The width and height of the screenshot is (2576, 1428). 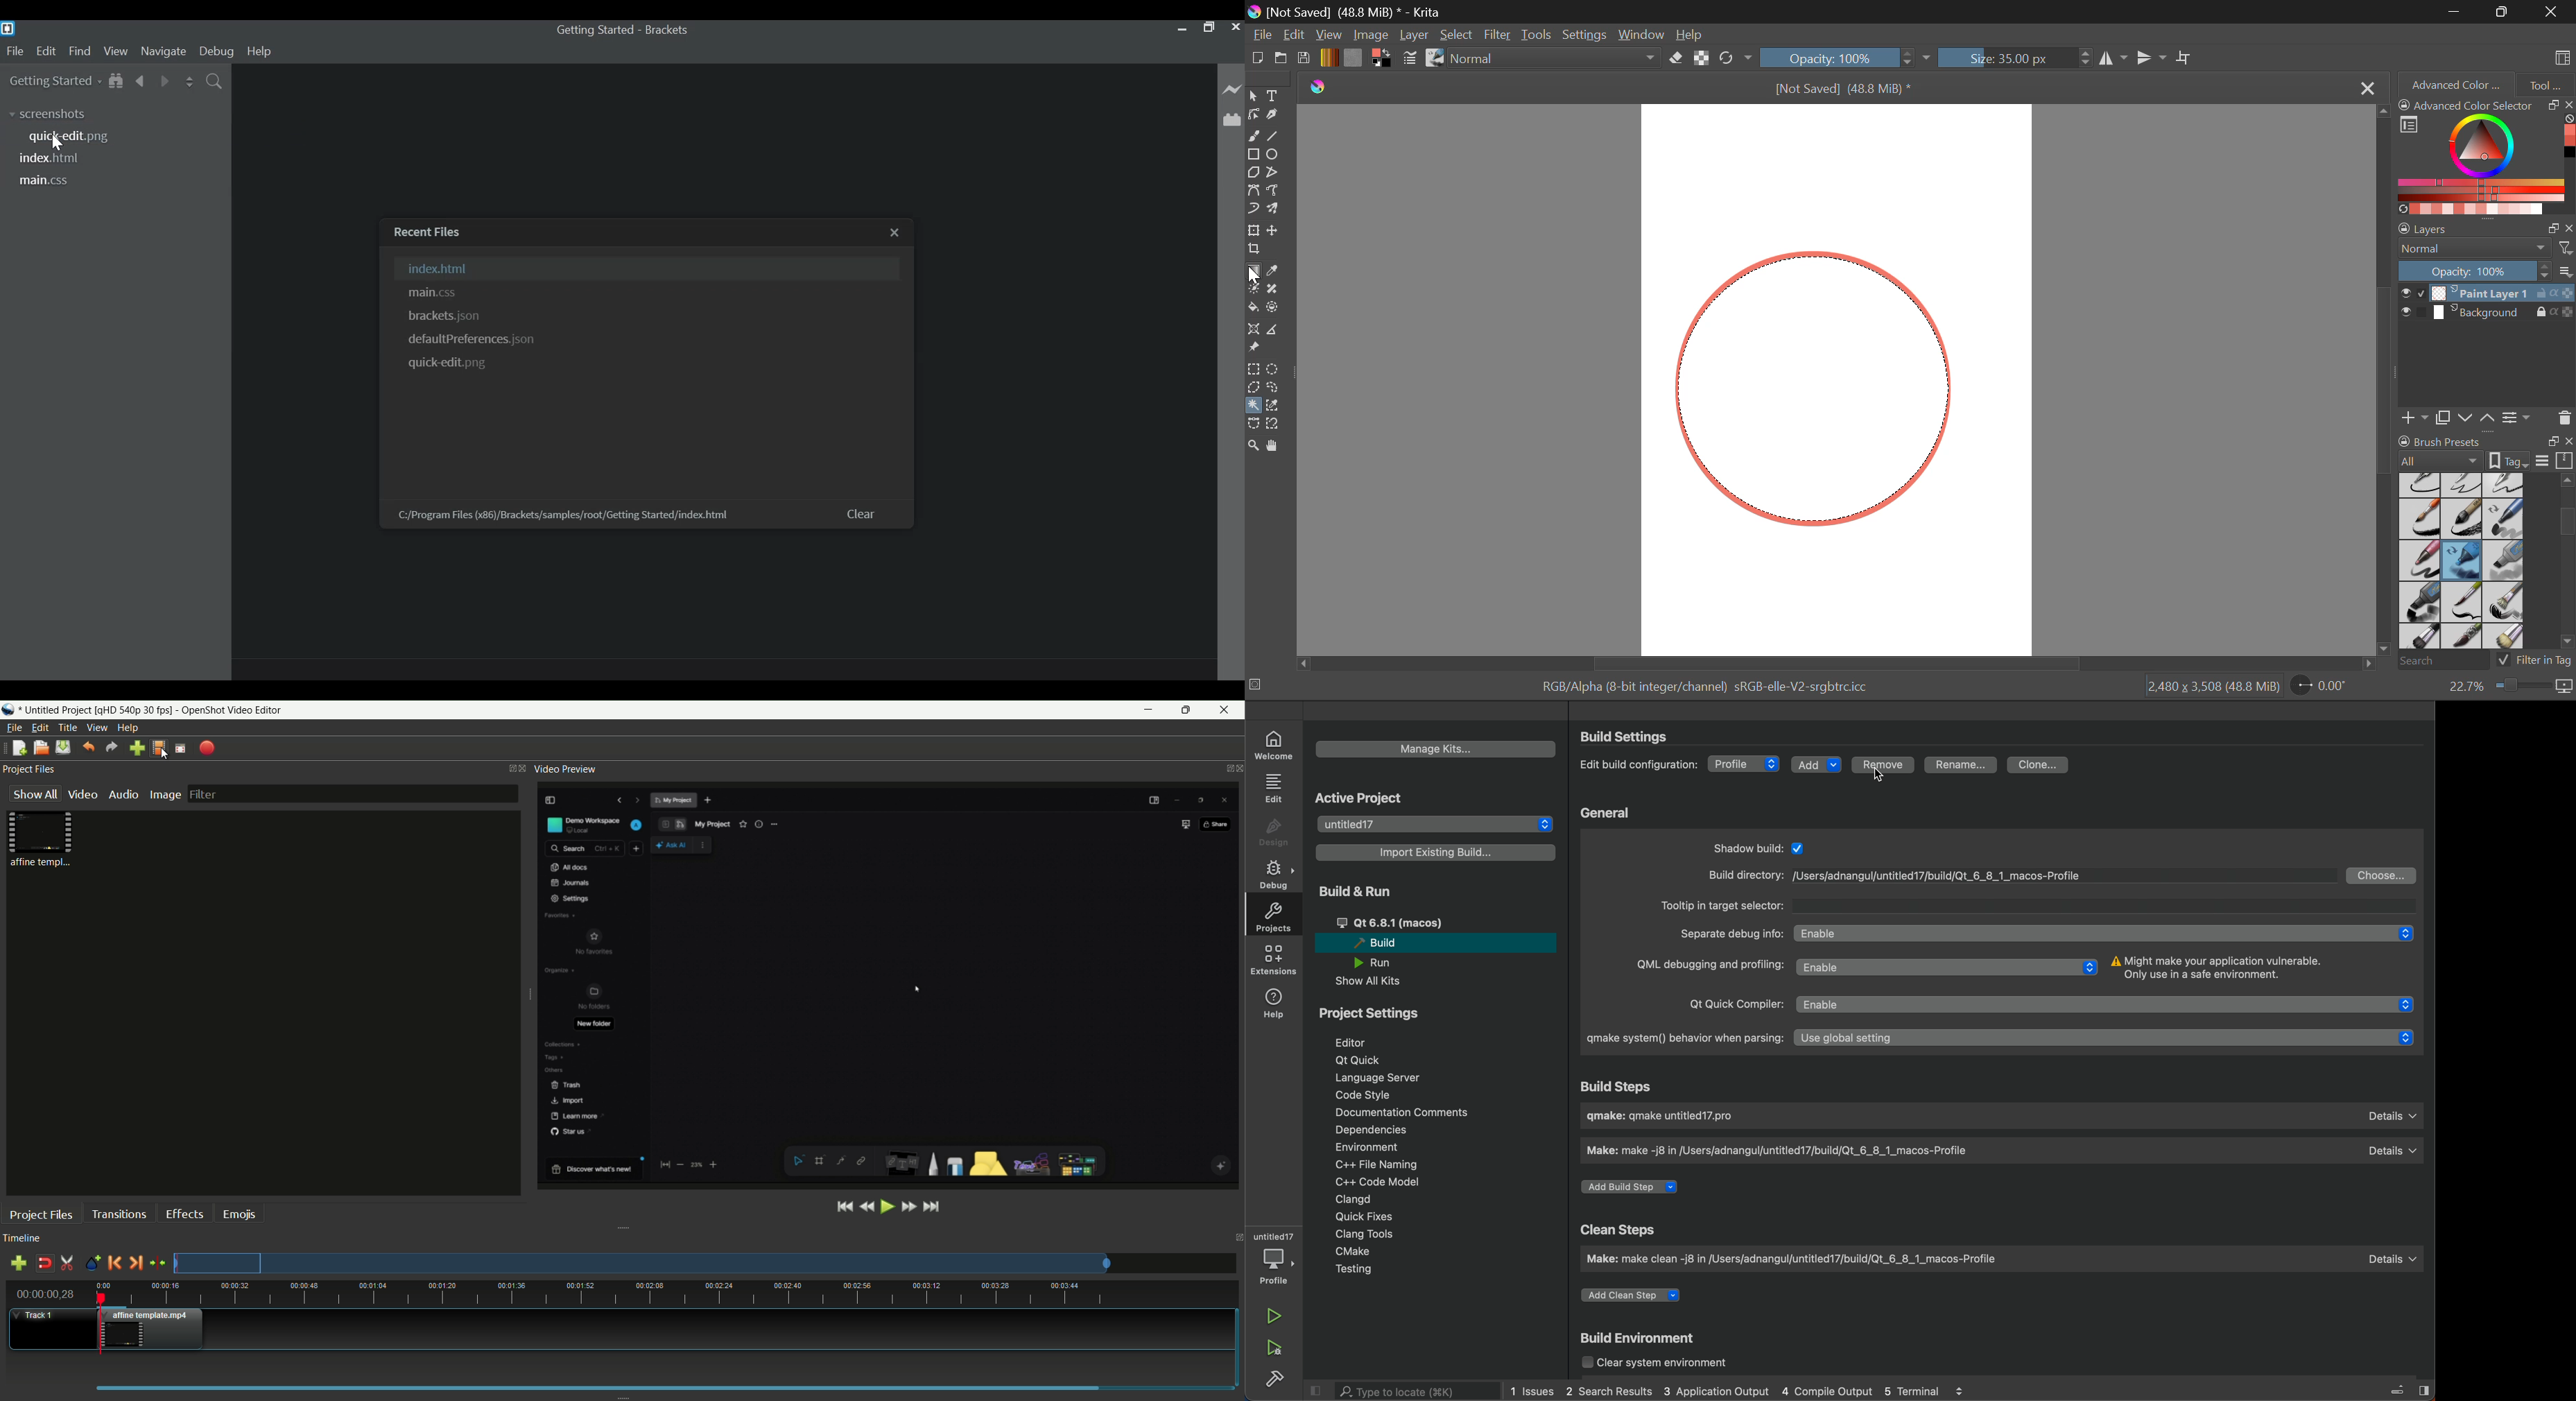 I want to click on Move Layers, so click(x=2478, y=416).